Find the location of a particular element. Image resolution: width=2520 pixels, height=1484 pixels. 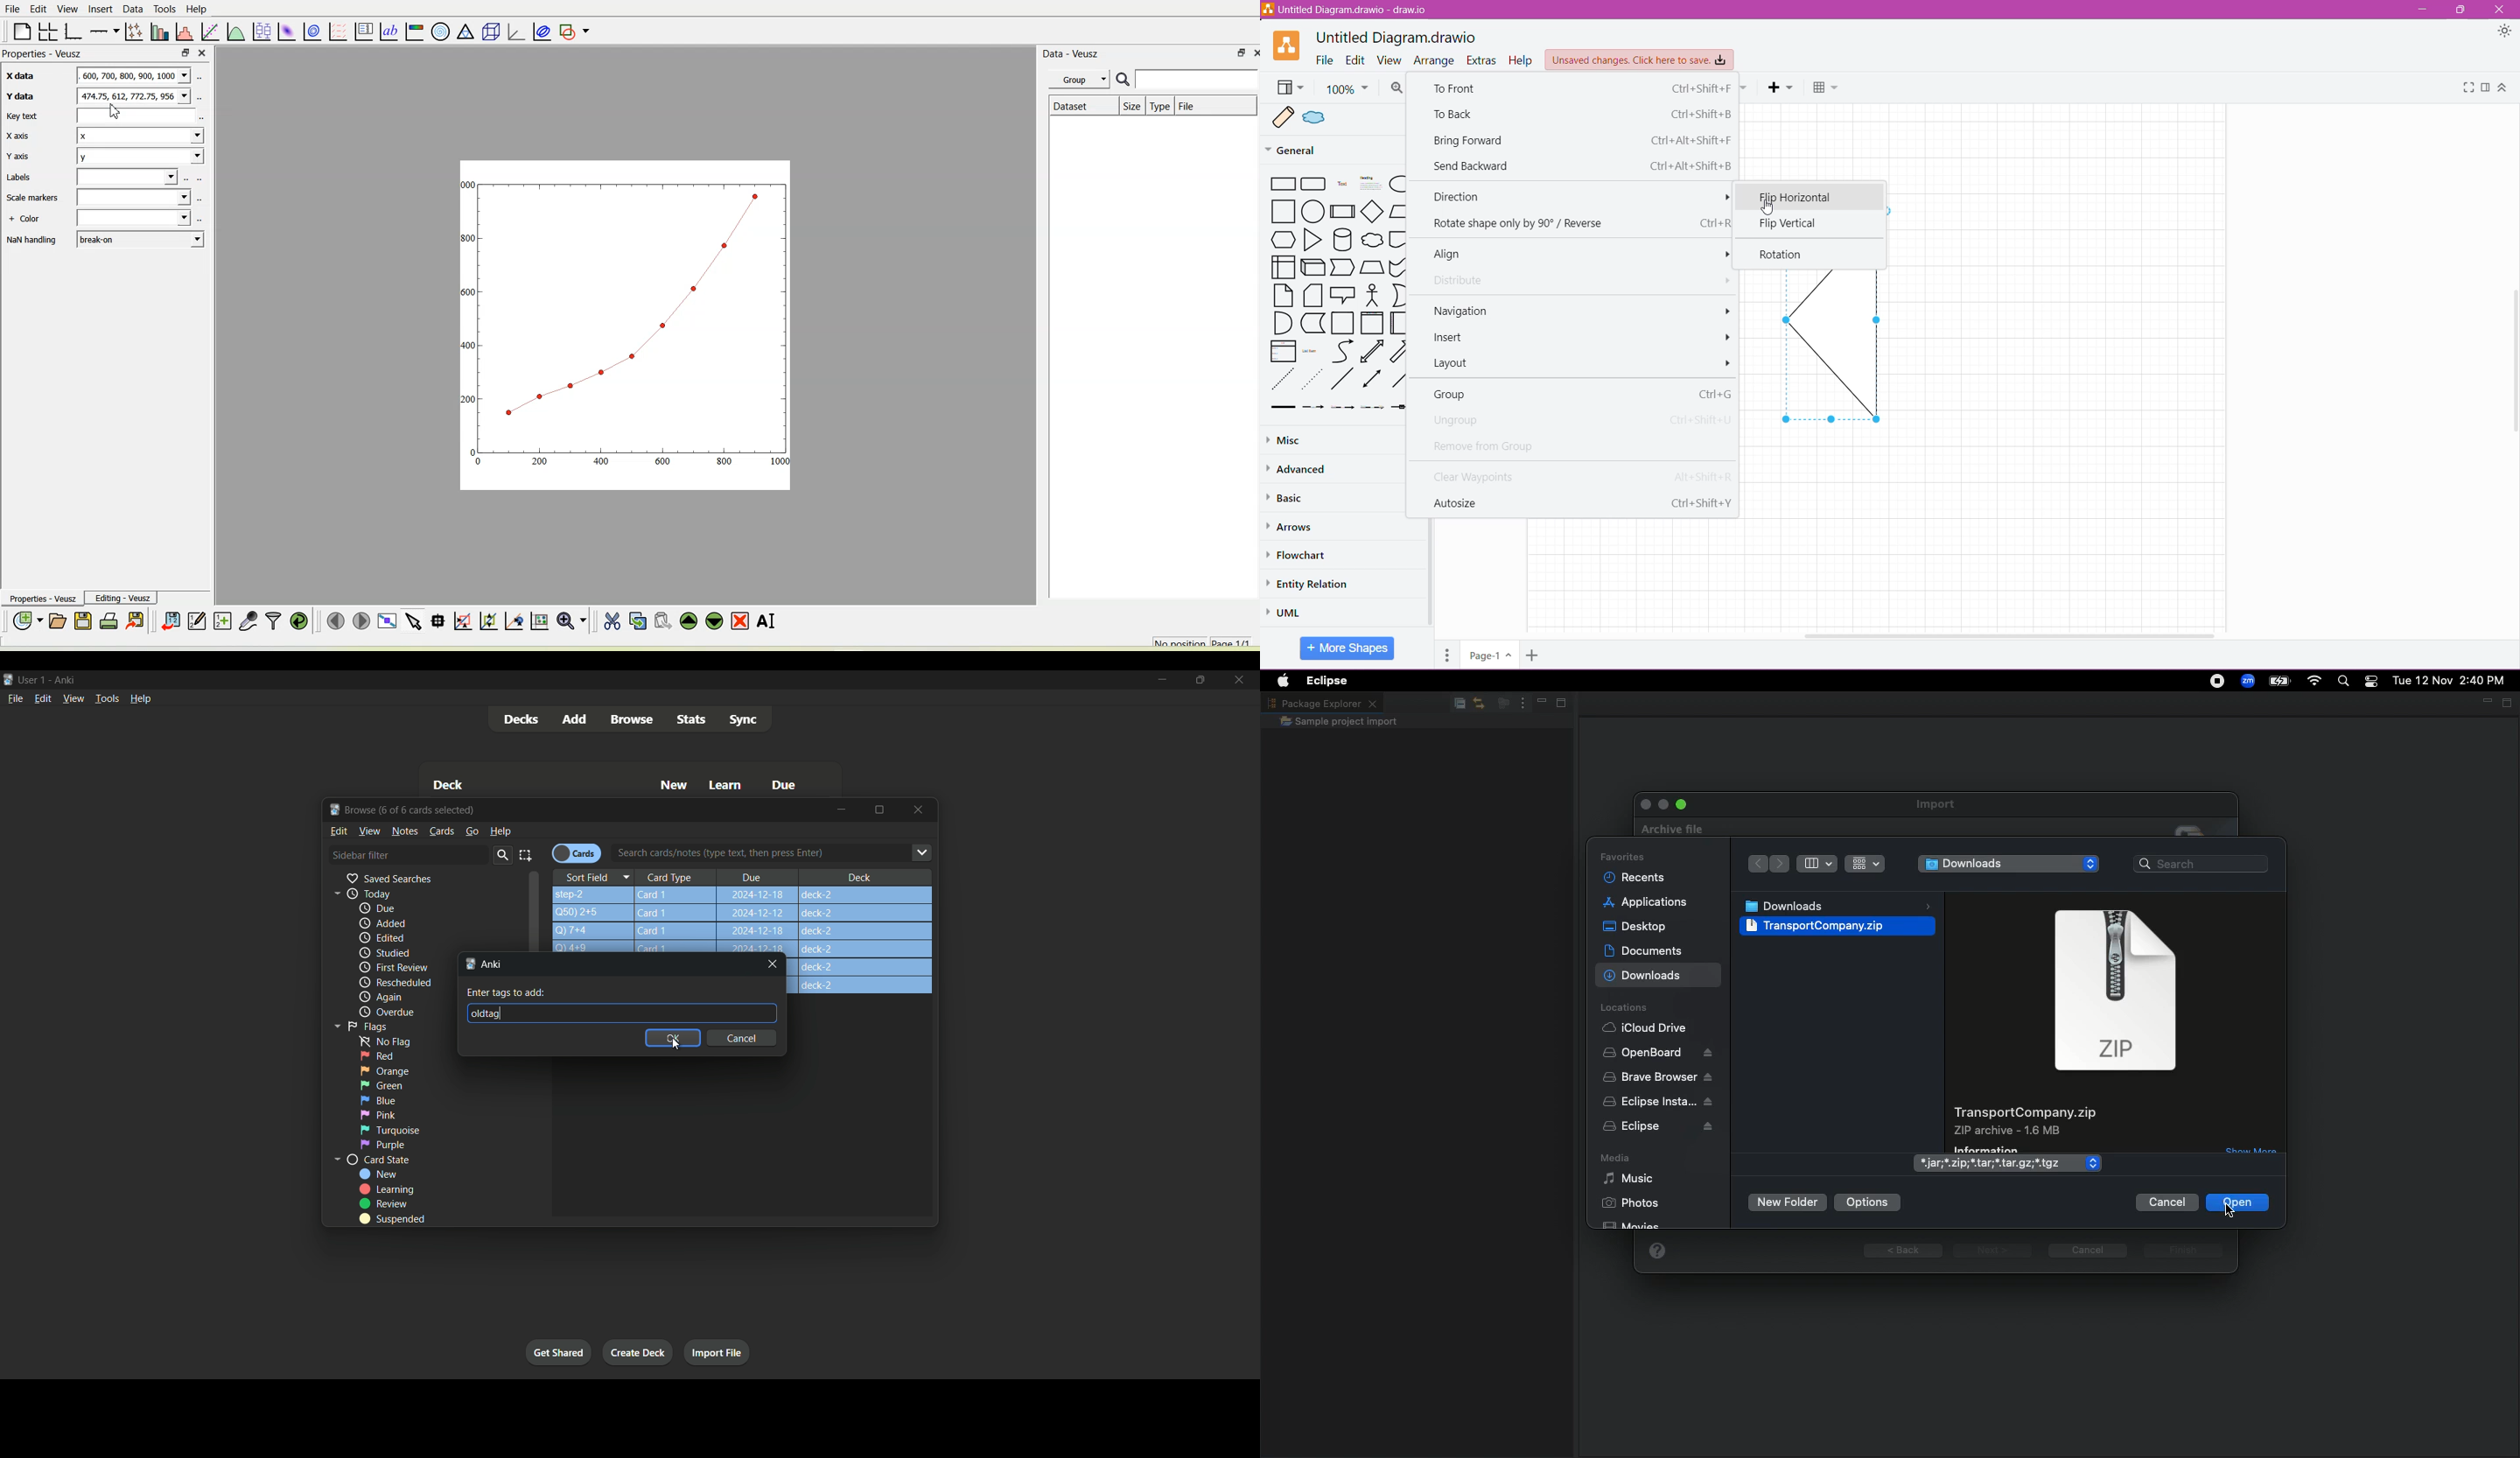

minimize is located at coordinates (842, 810).